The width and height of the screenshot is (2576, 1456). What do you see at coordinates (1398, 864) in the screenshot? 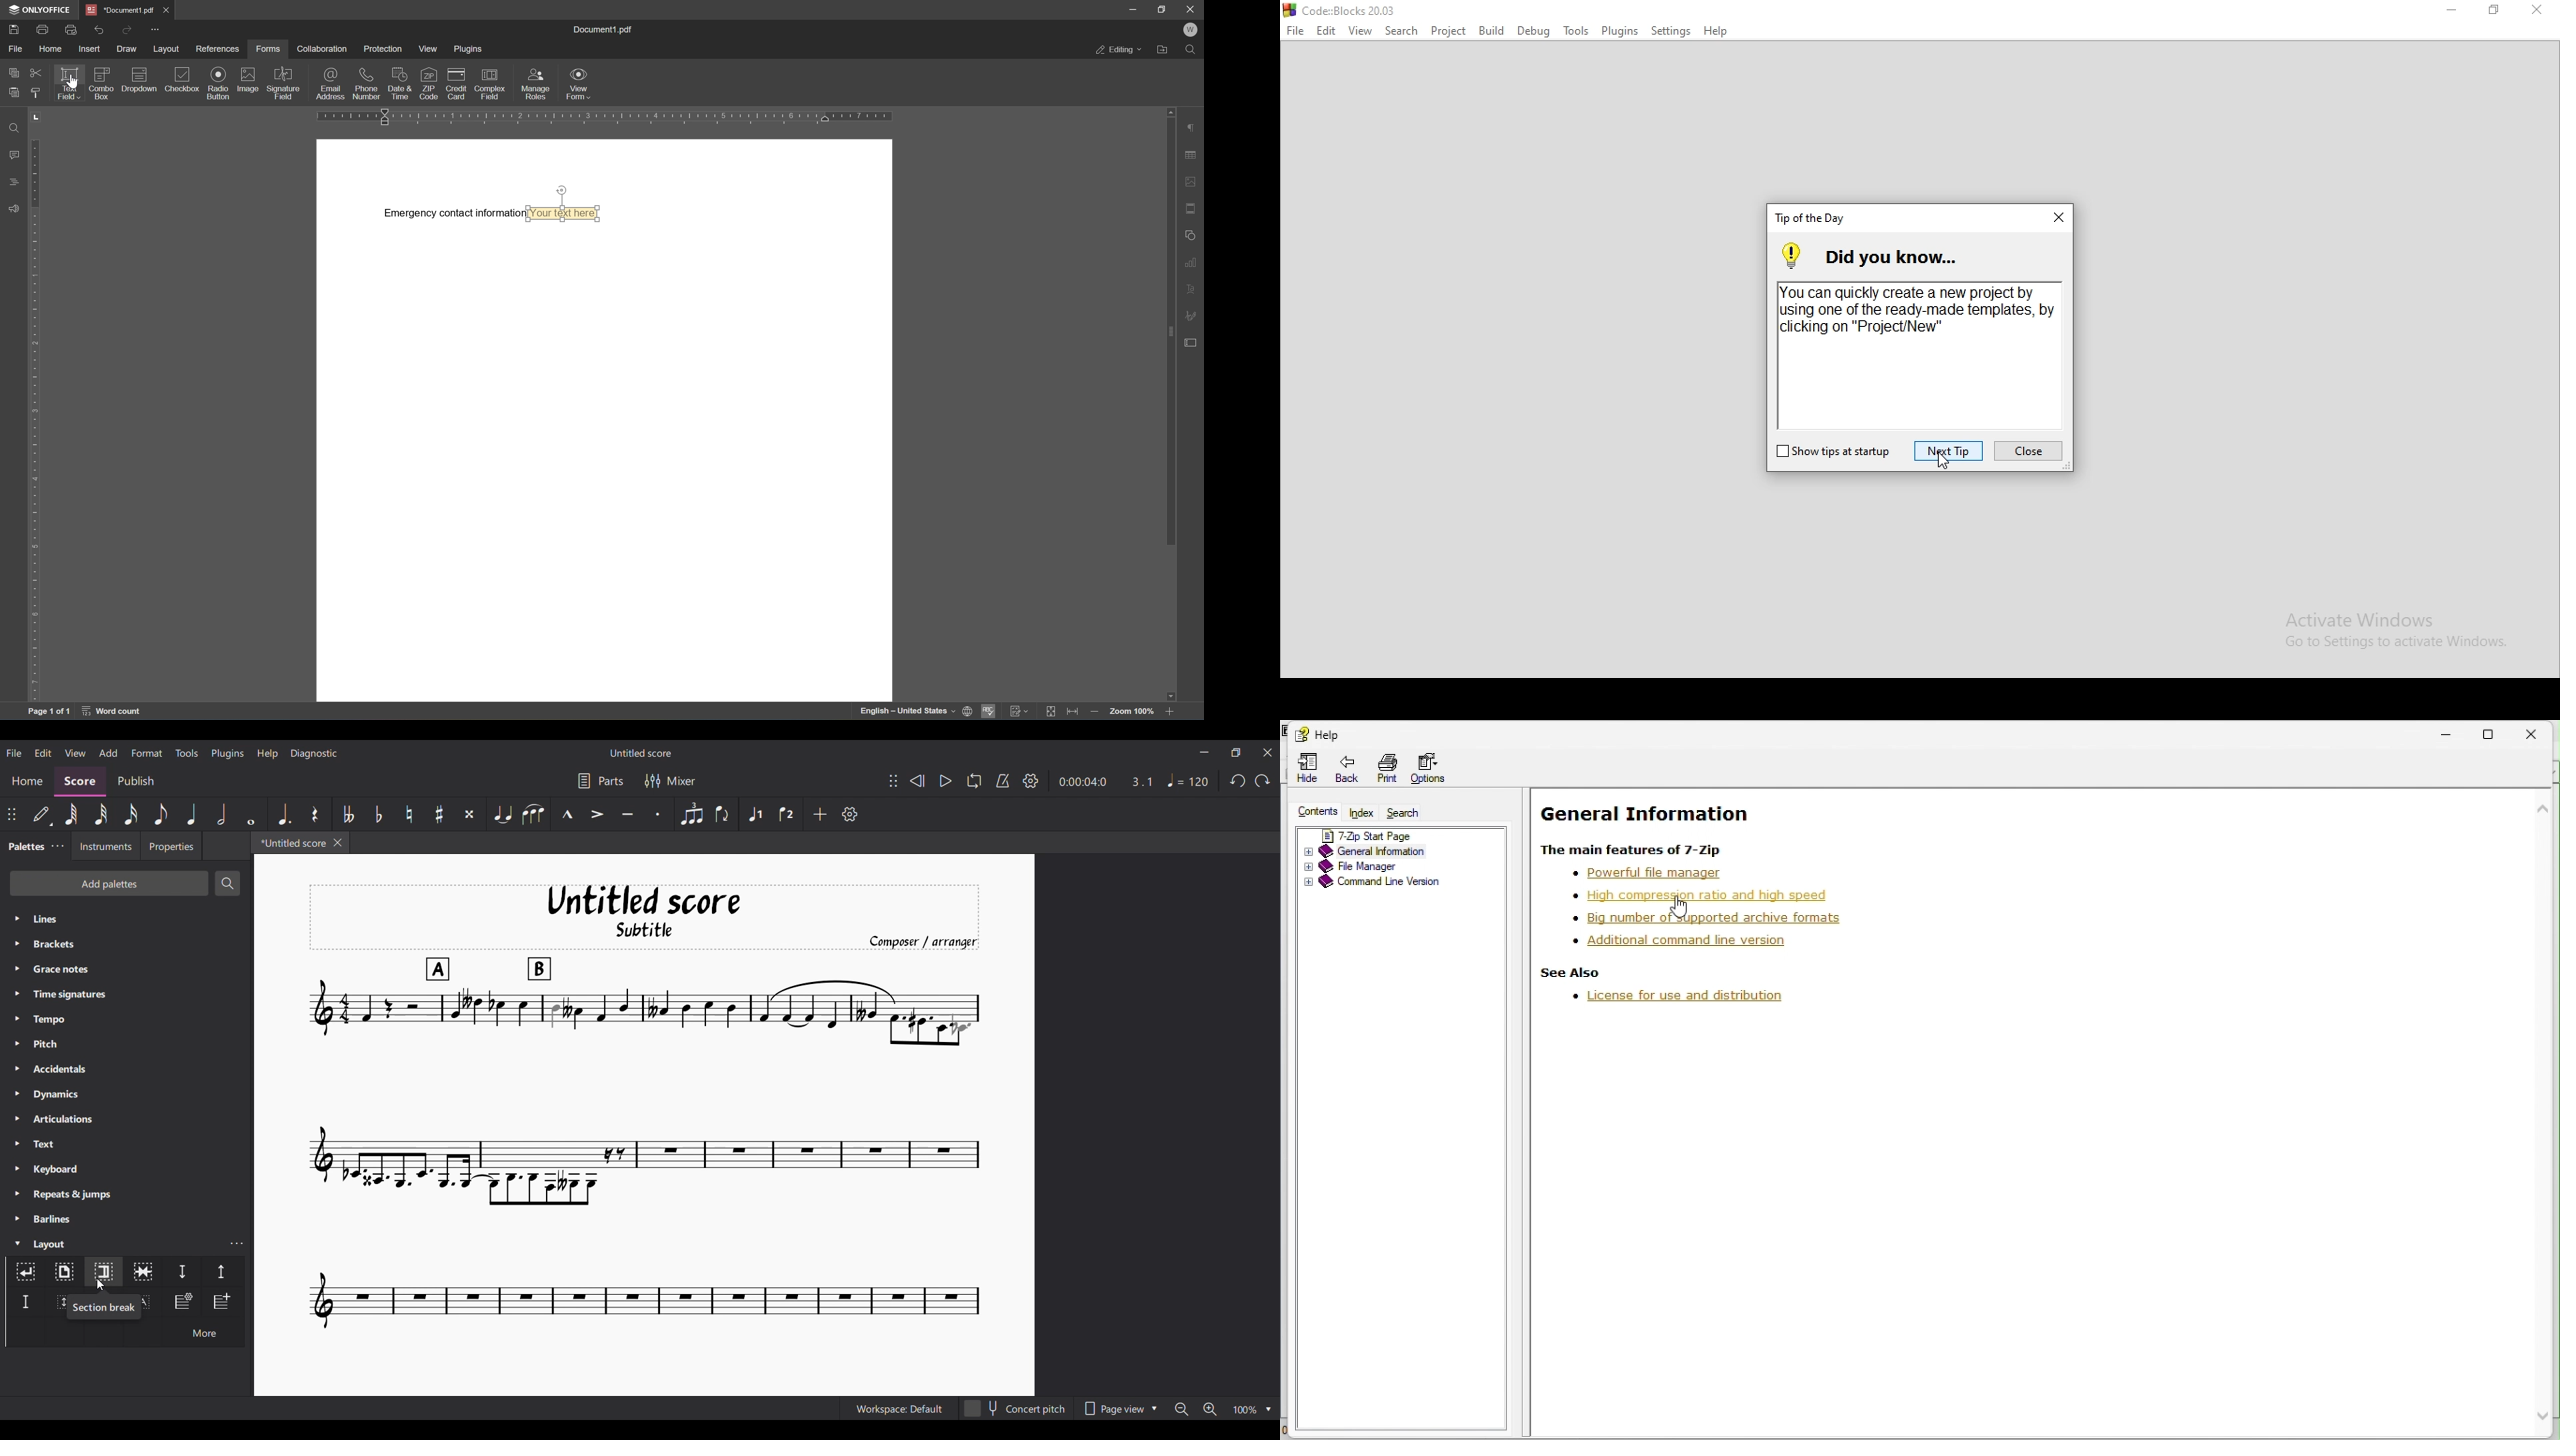
I see `File manager` at bounding box center [1398, 864].